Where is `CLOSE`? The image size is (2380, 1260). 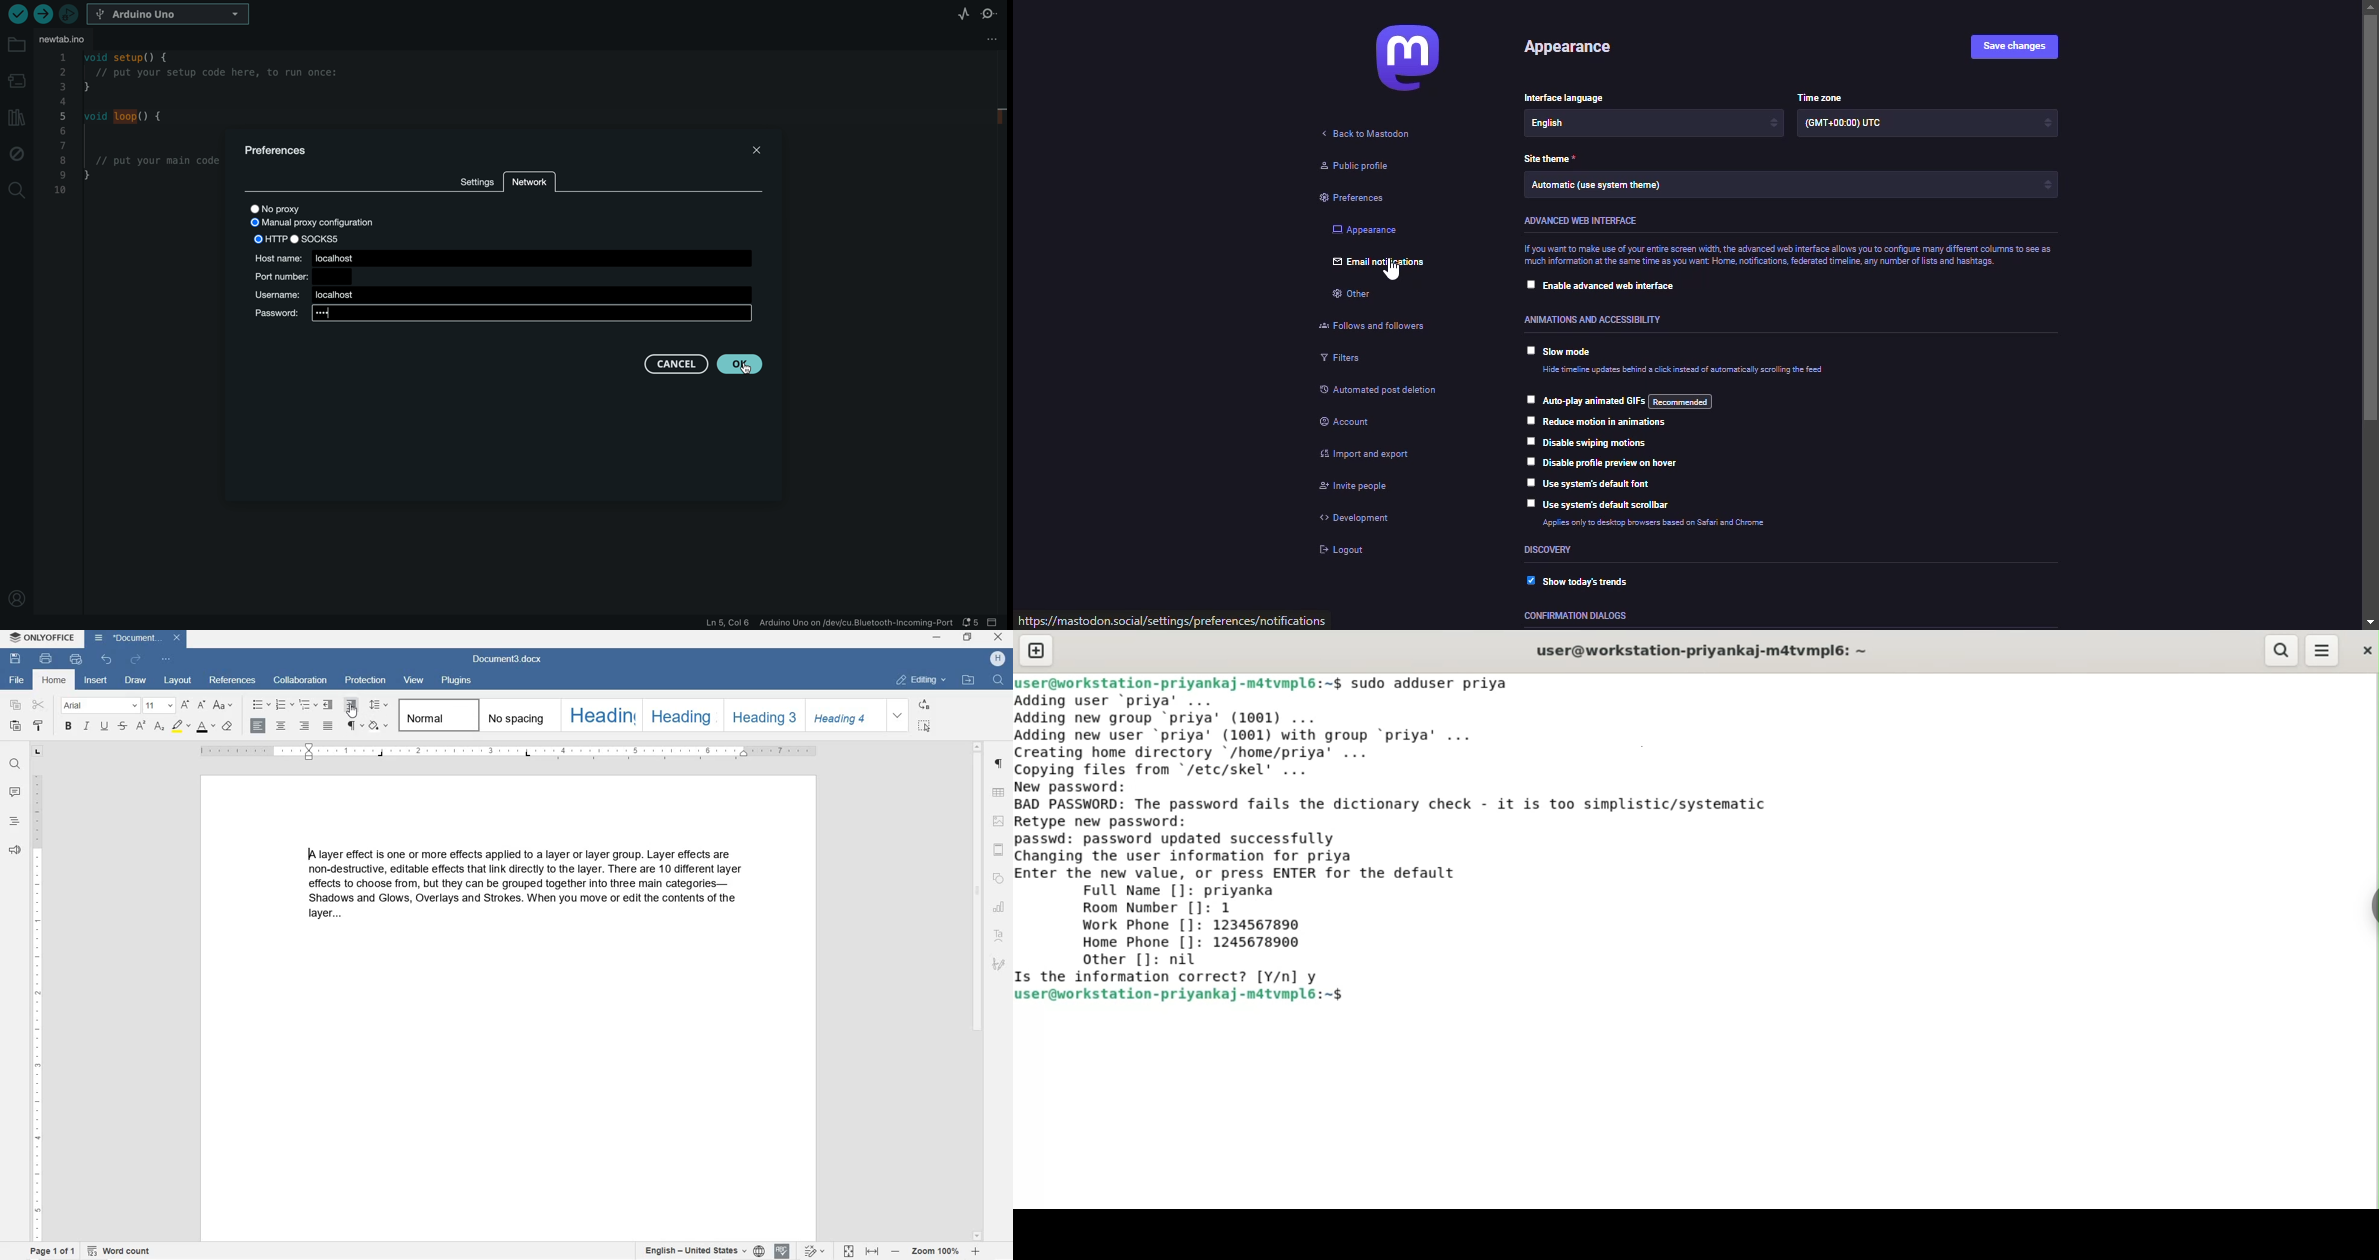
CLOSE is located at coordinates (1000, 639).